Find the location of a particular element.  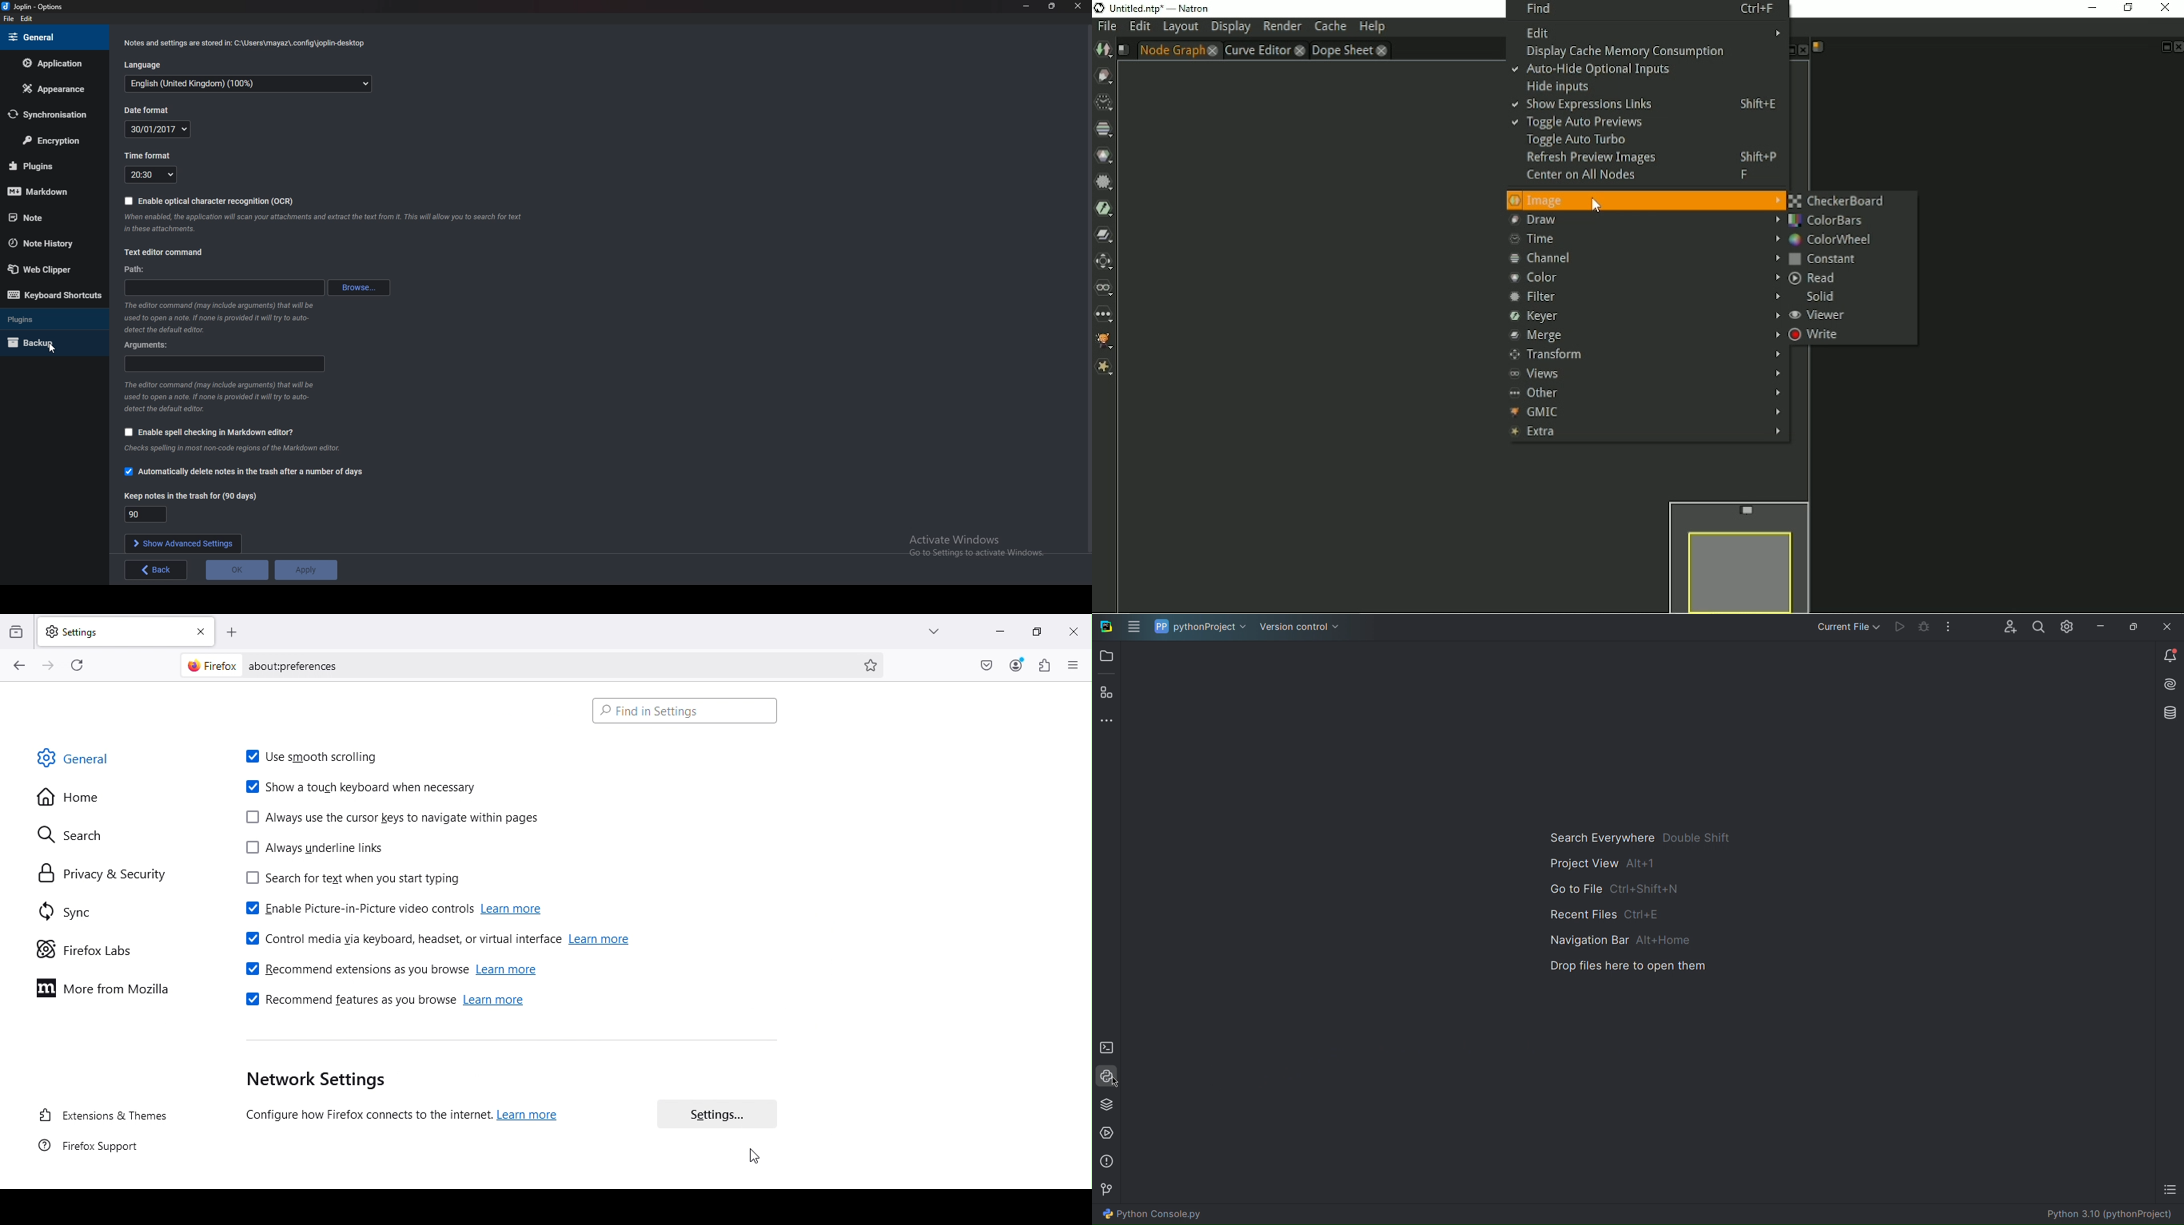

Extensions is located at coordinates (1042, 666).